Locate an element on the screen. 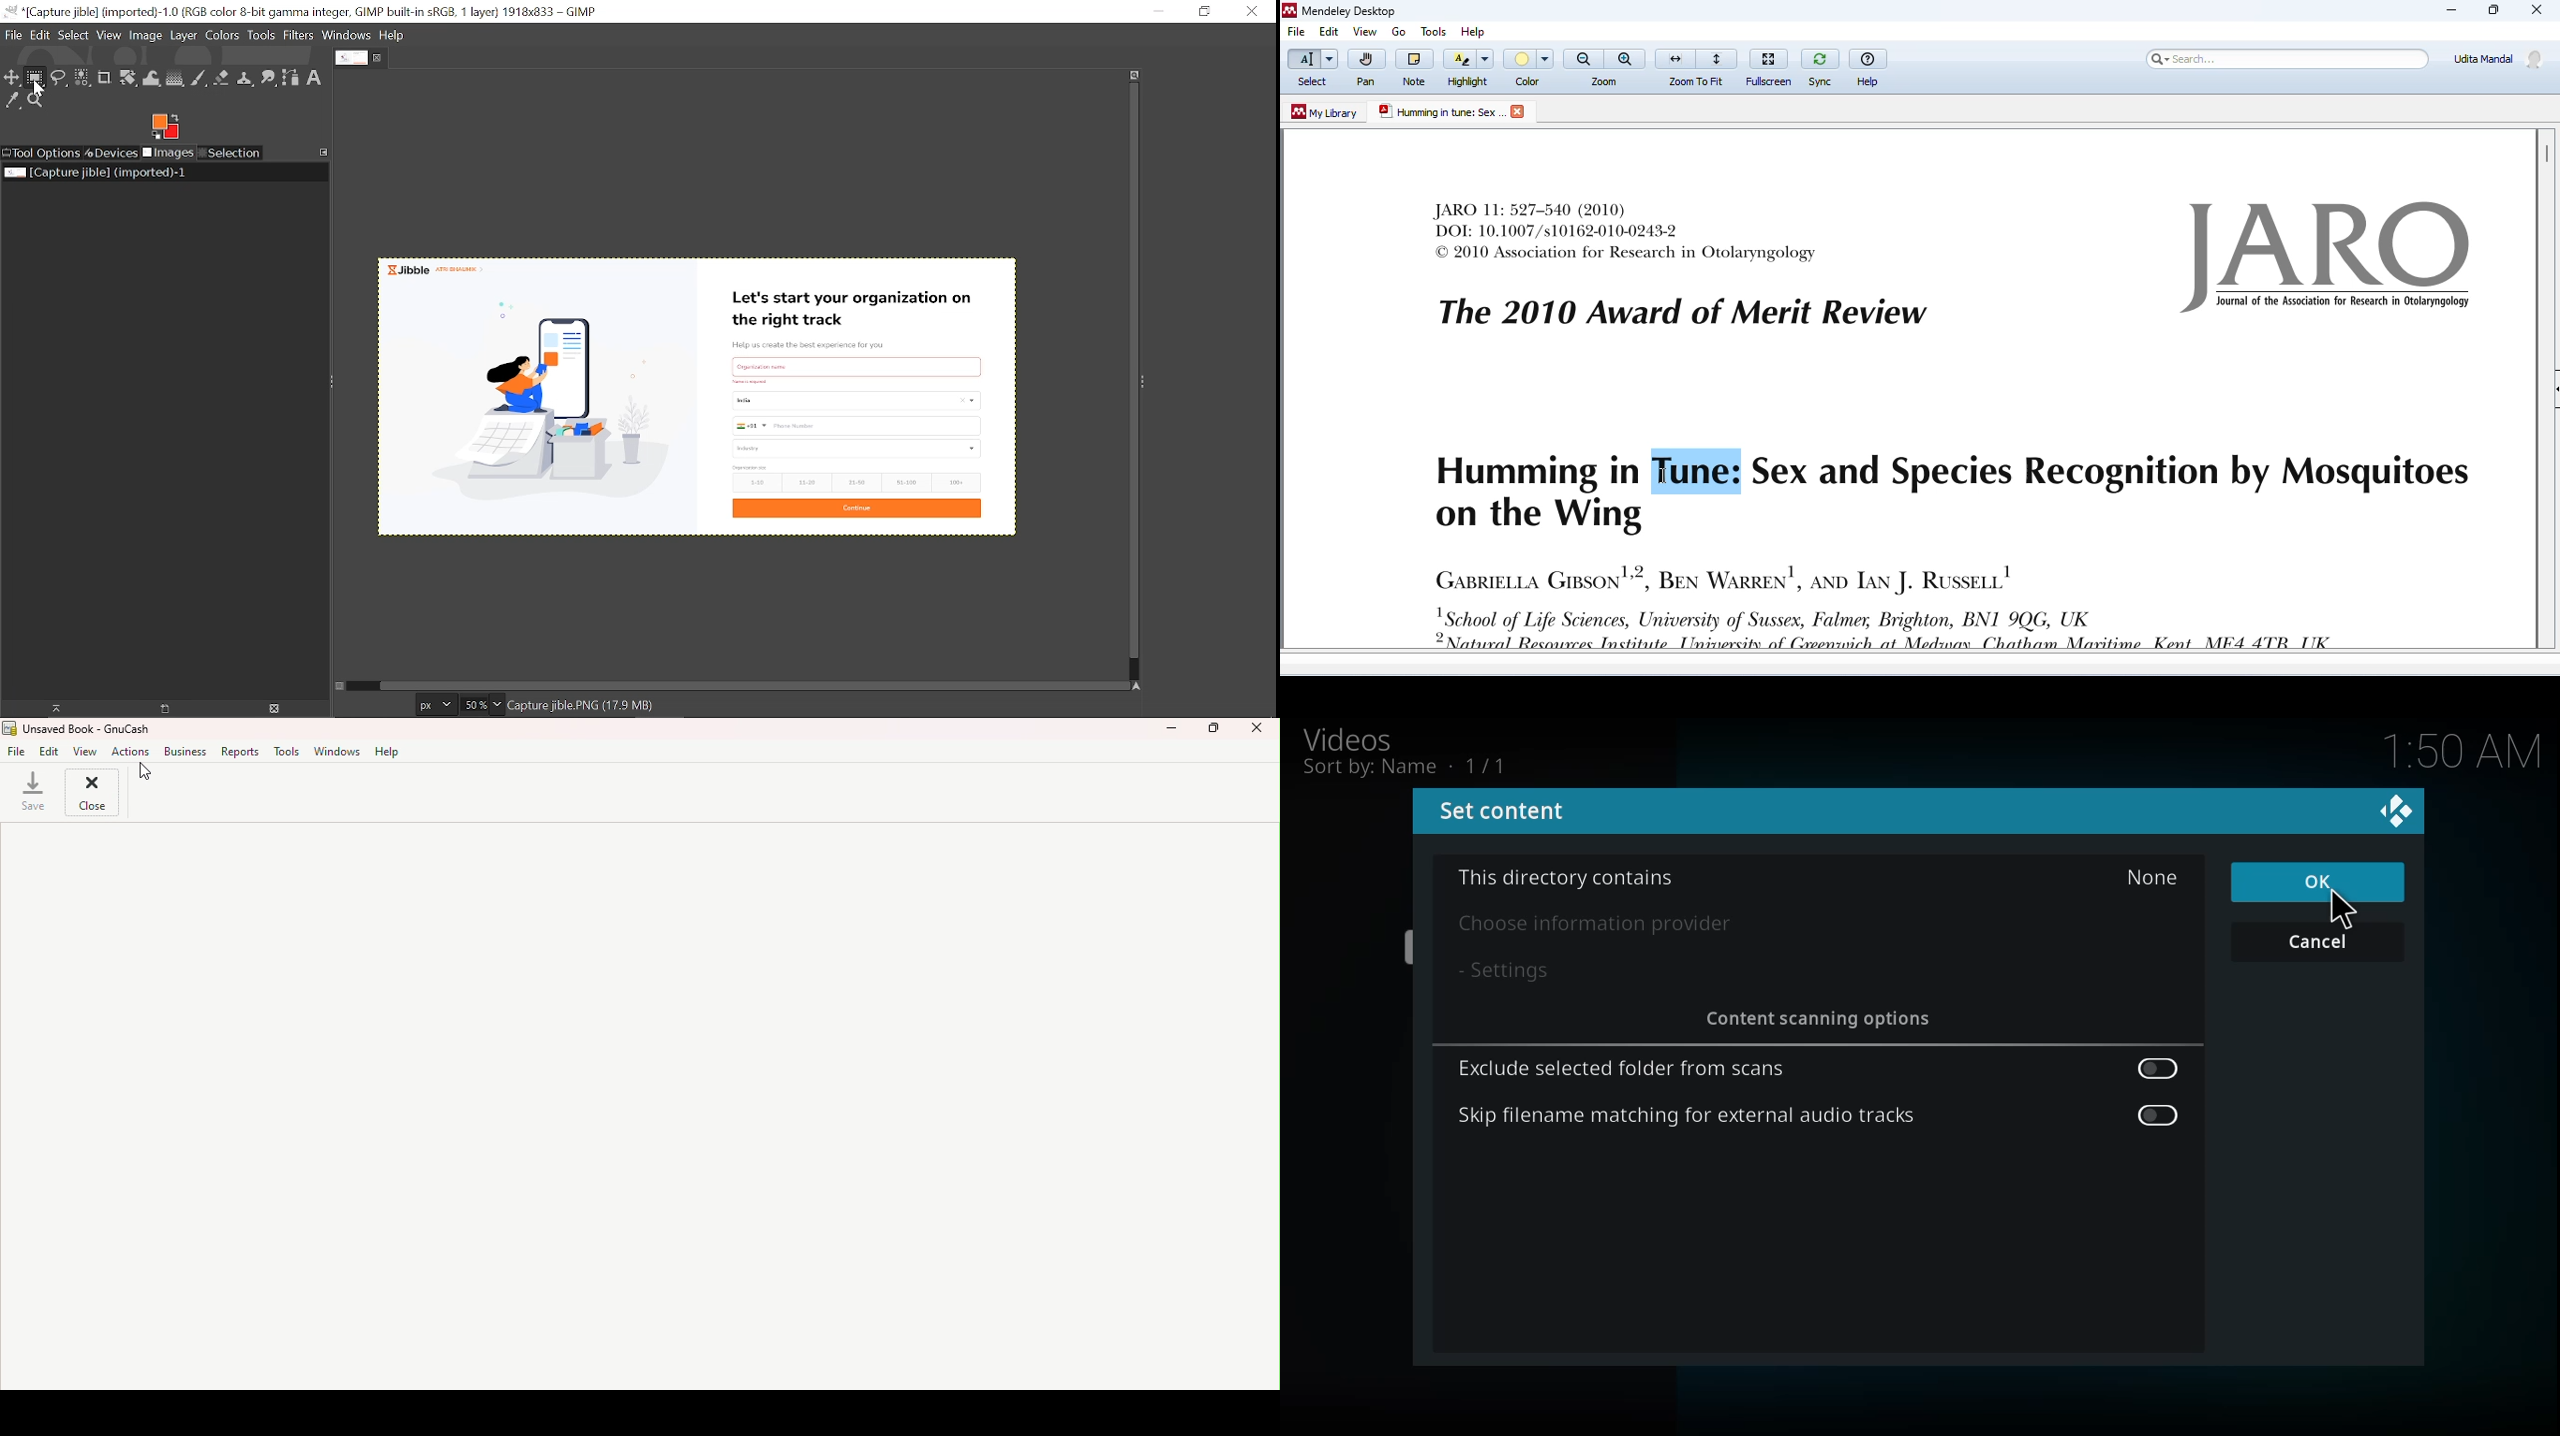 The height and width of the screenshot is (1456, 2576). choose info is located at coordinates (1595, 925).